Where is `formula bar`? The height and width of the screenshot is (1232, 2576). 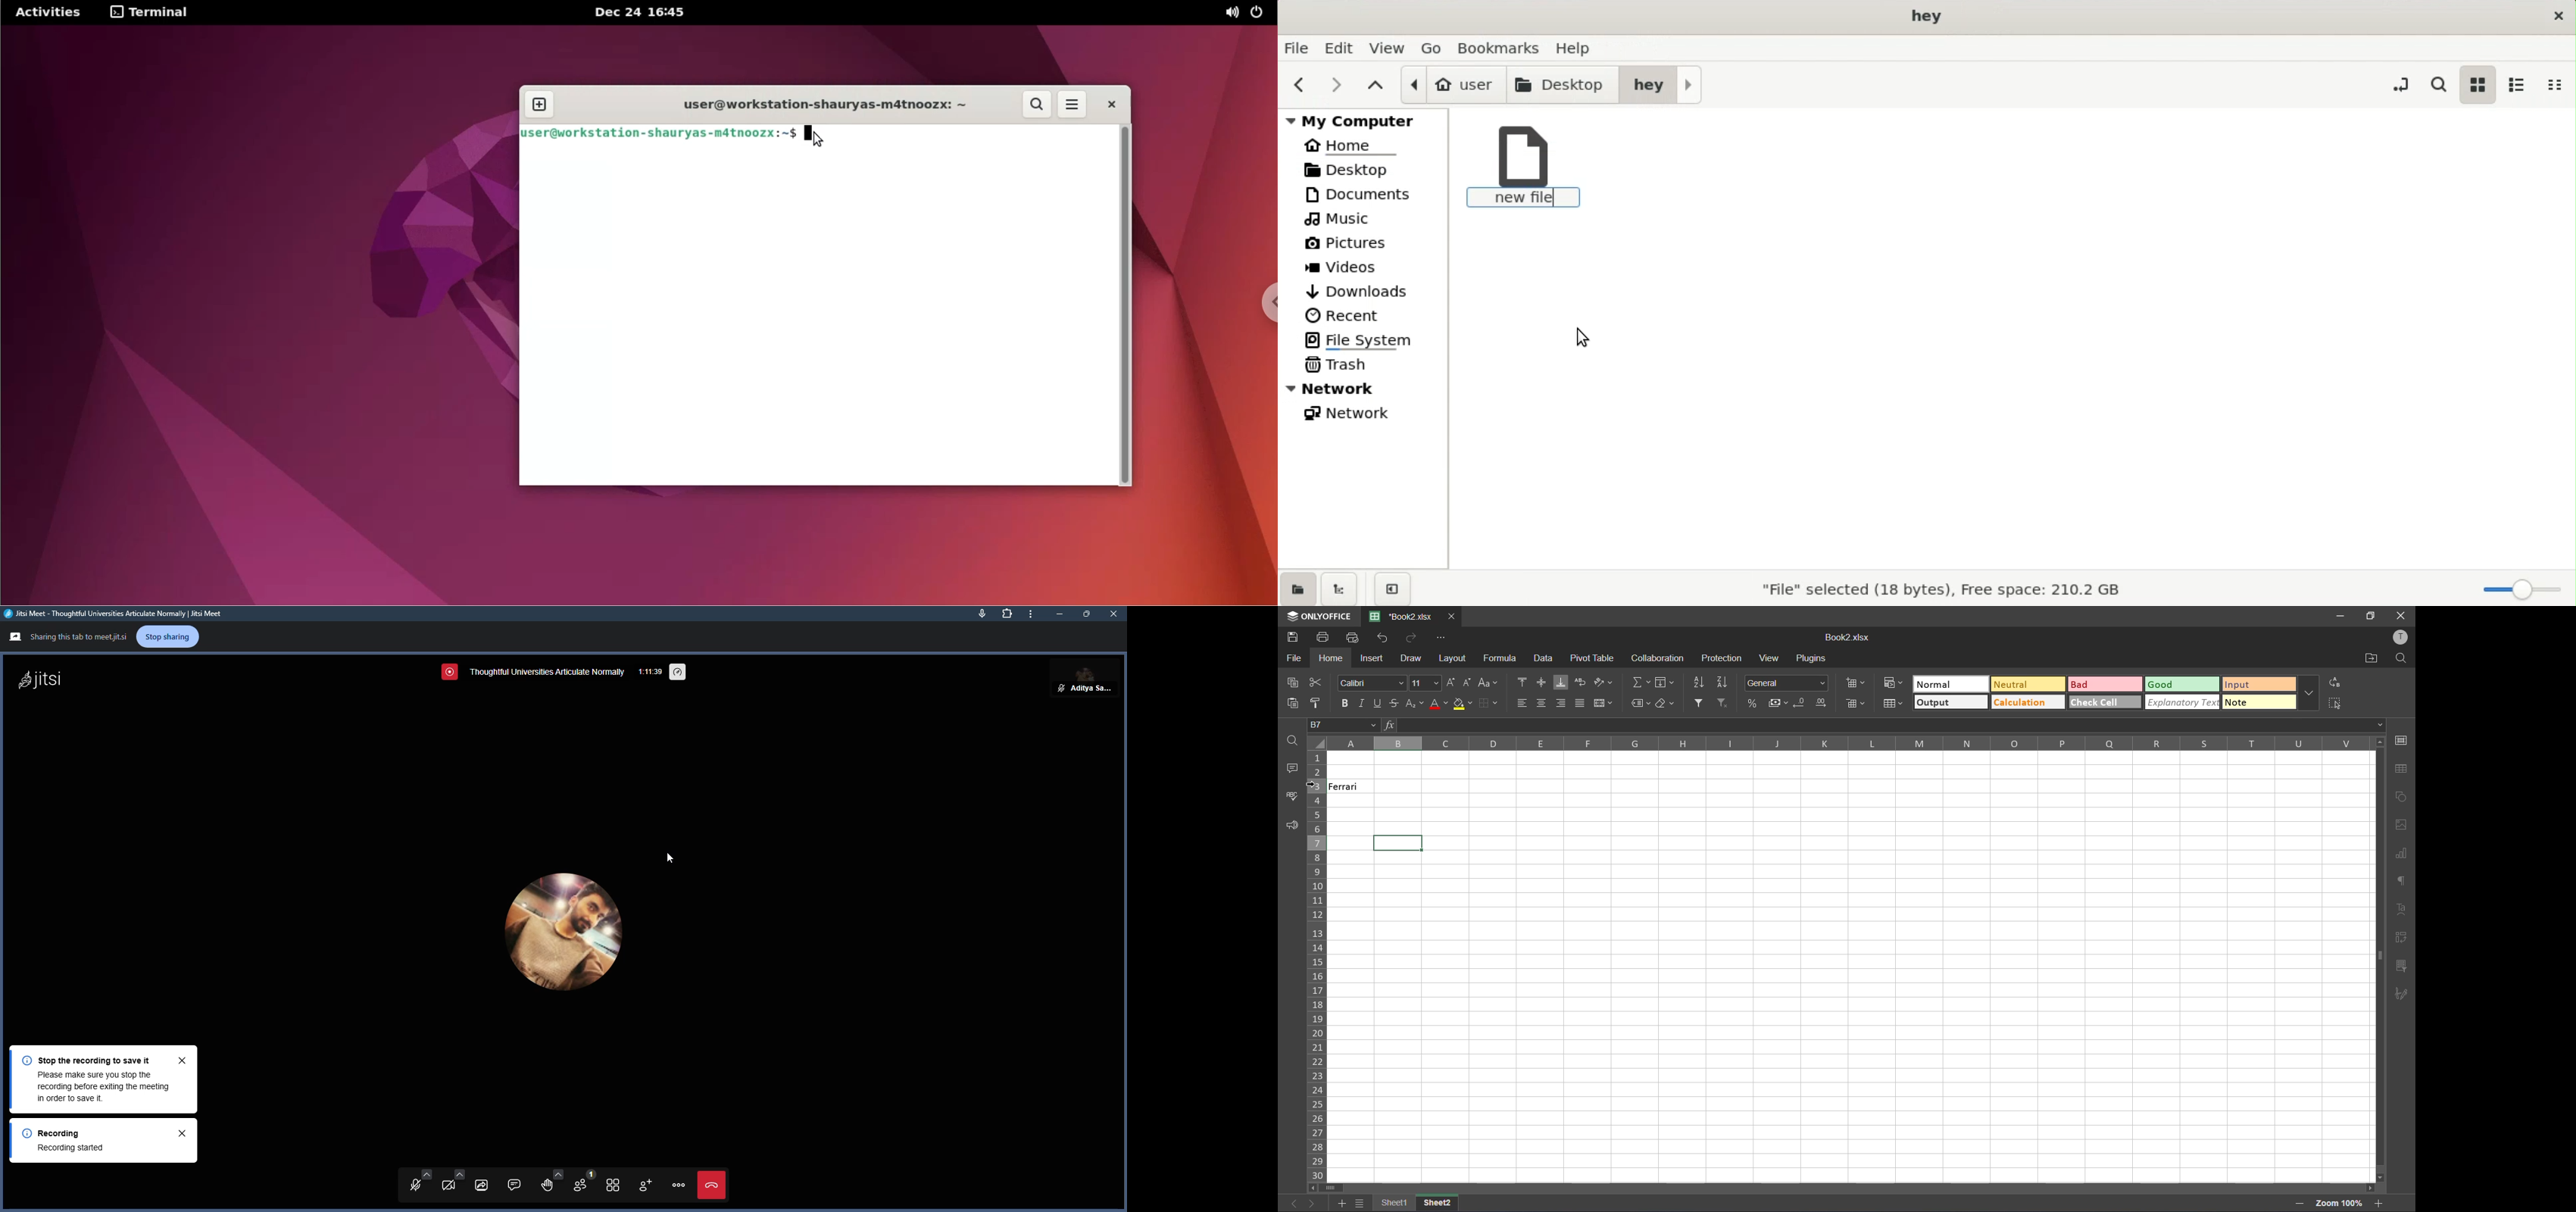
formula bar is located at coordinates (1884, 726).